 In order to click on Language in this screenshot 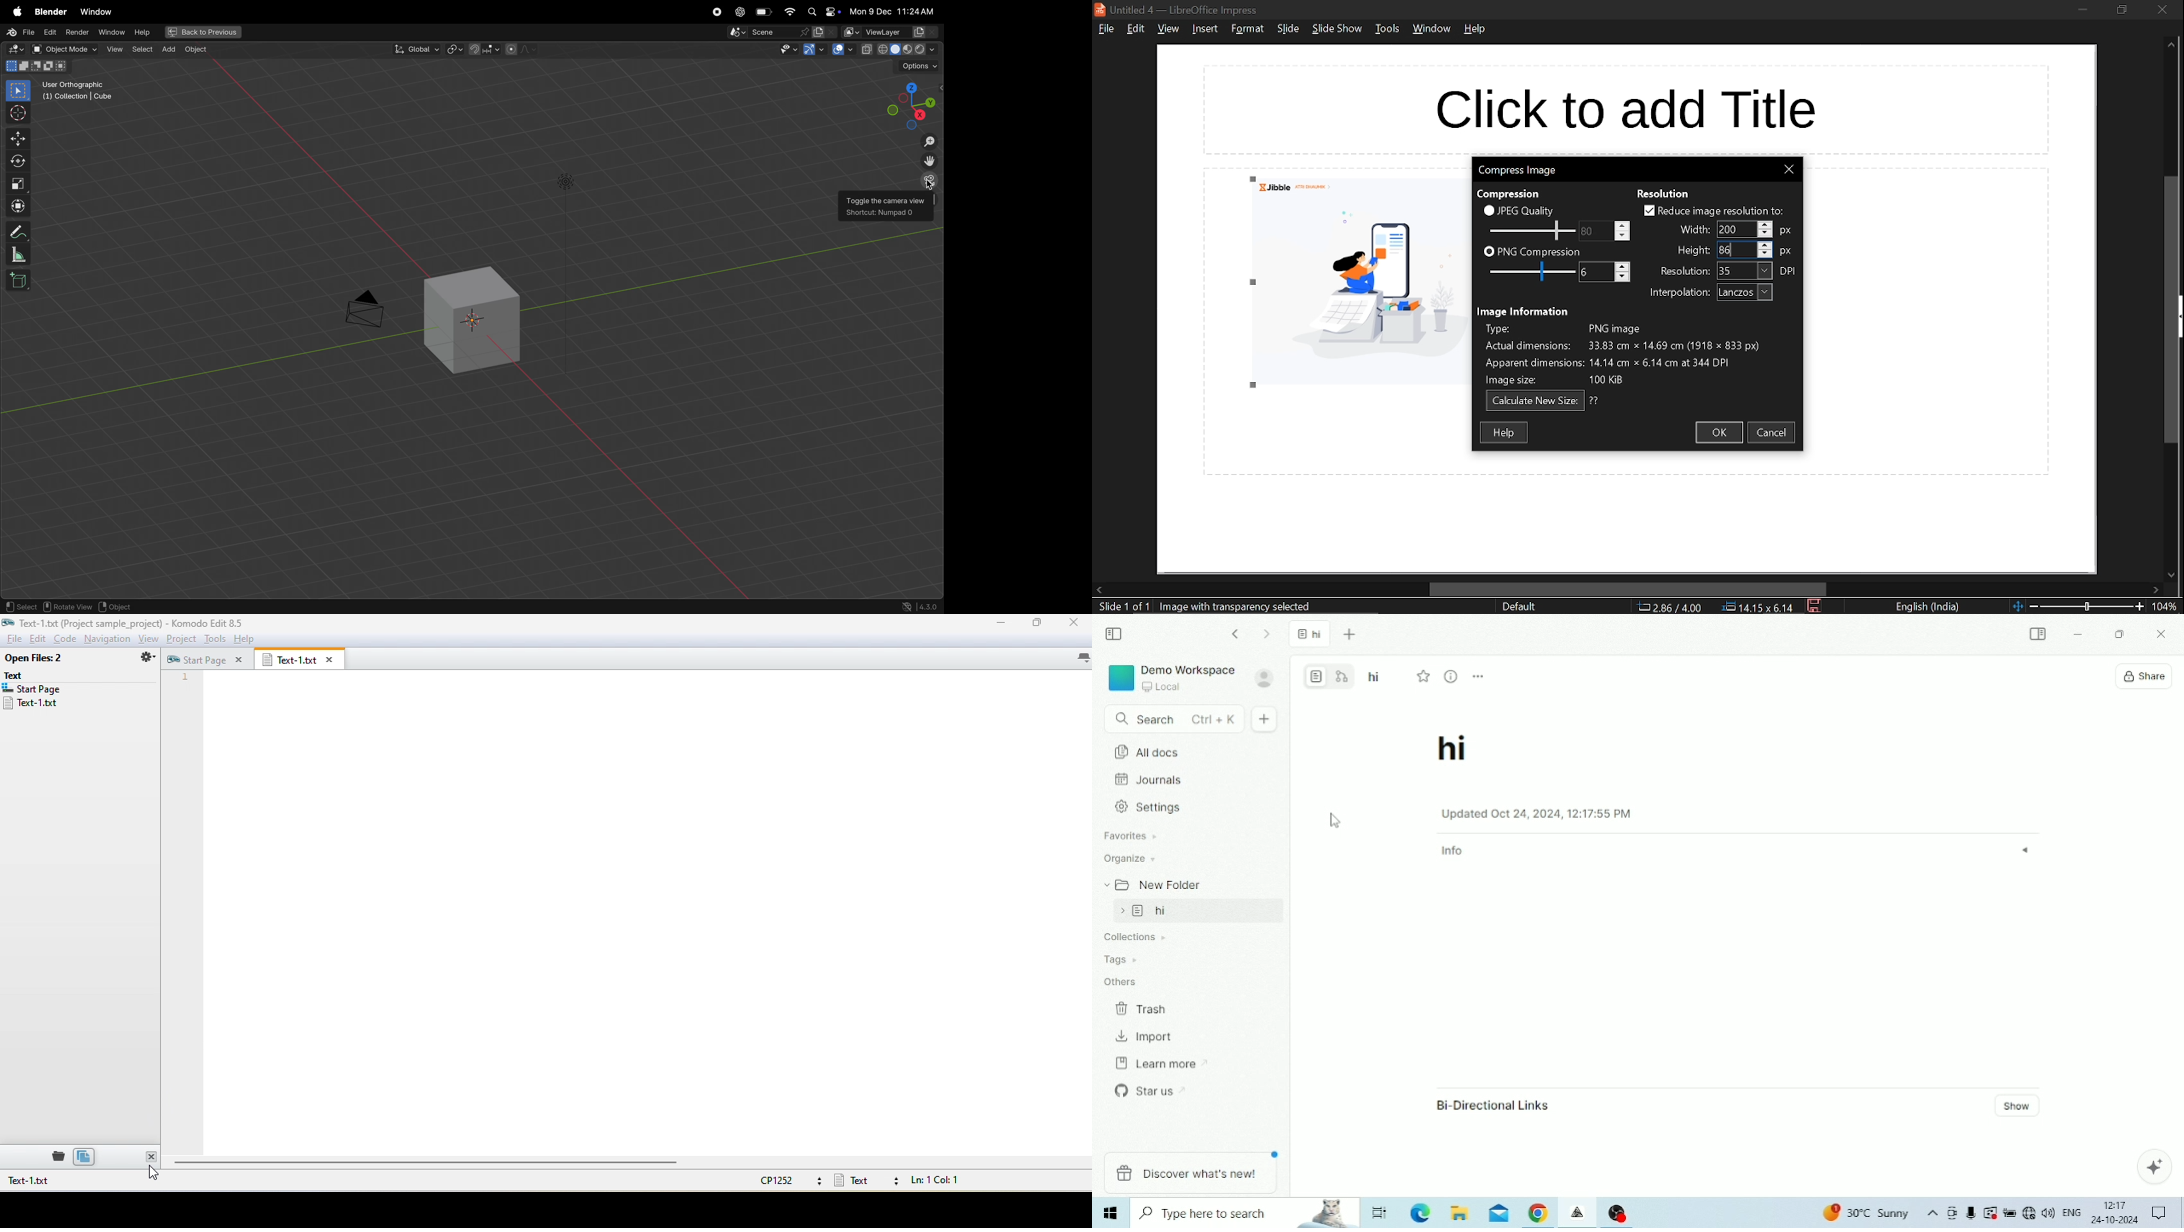, I will do `click(2071, 1211)`.